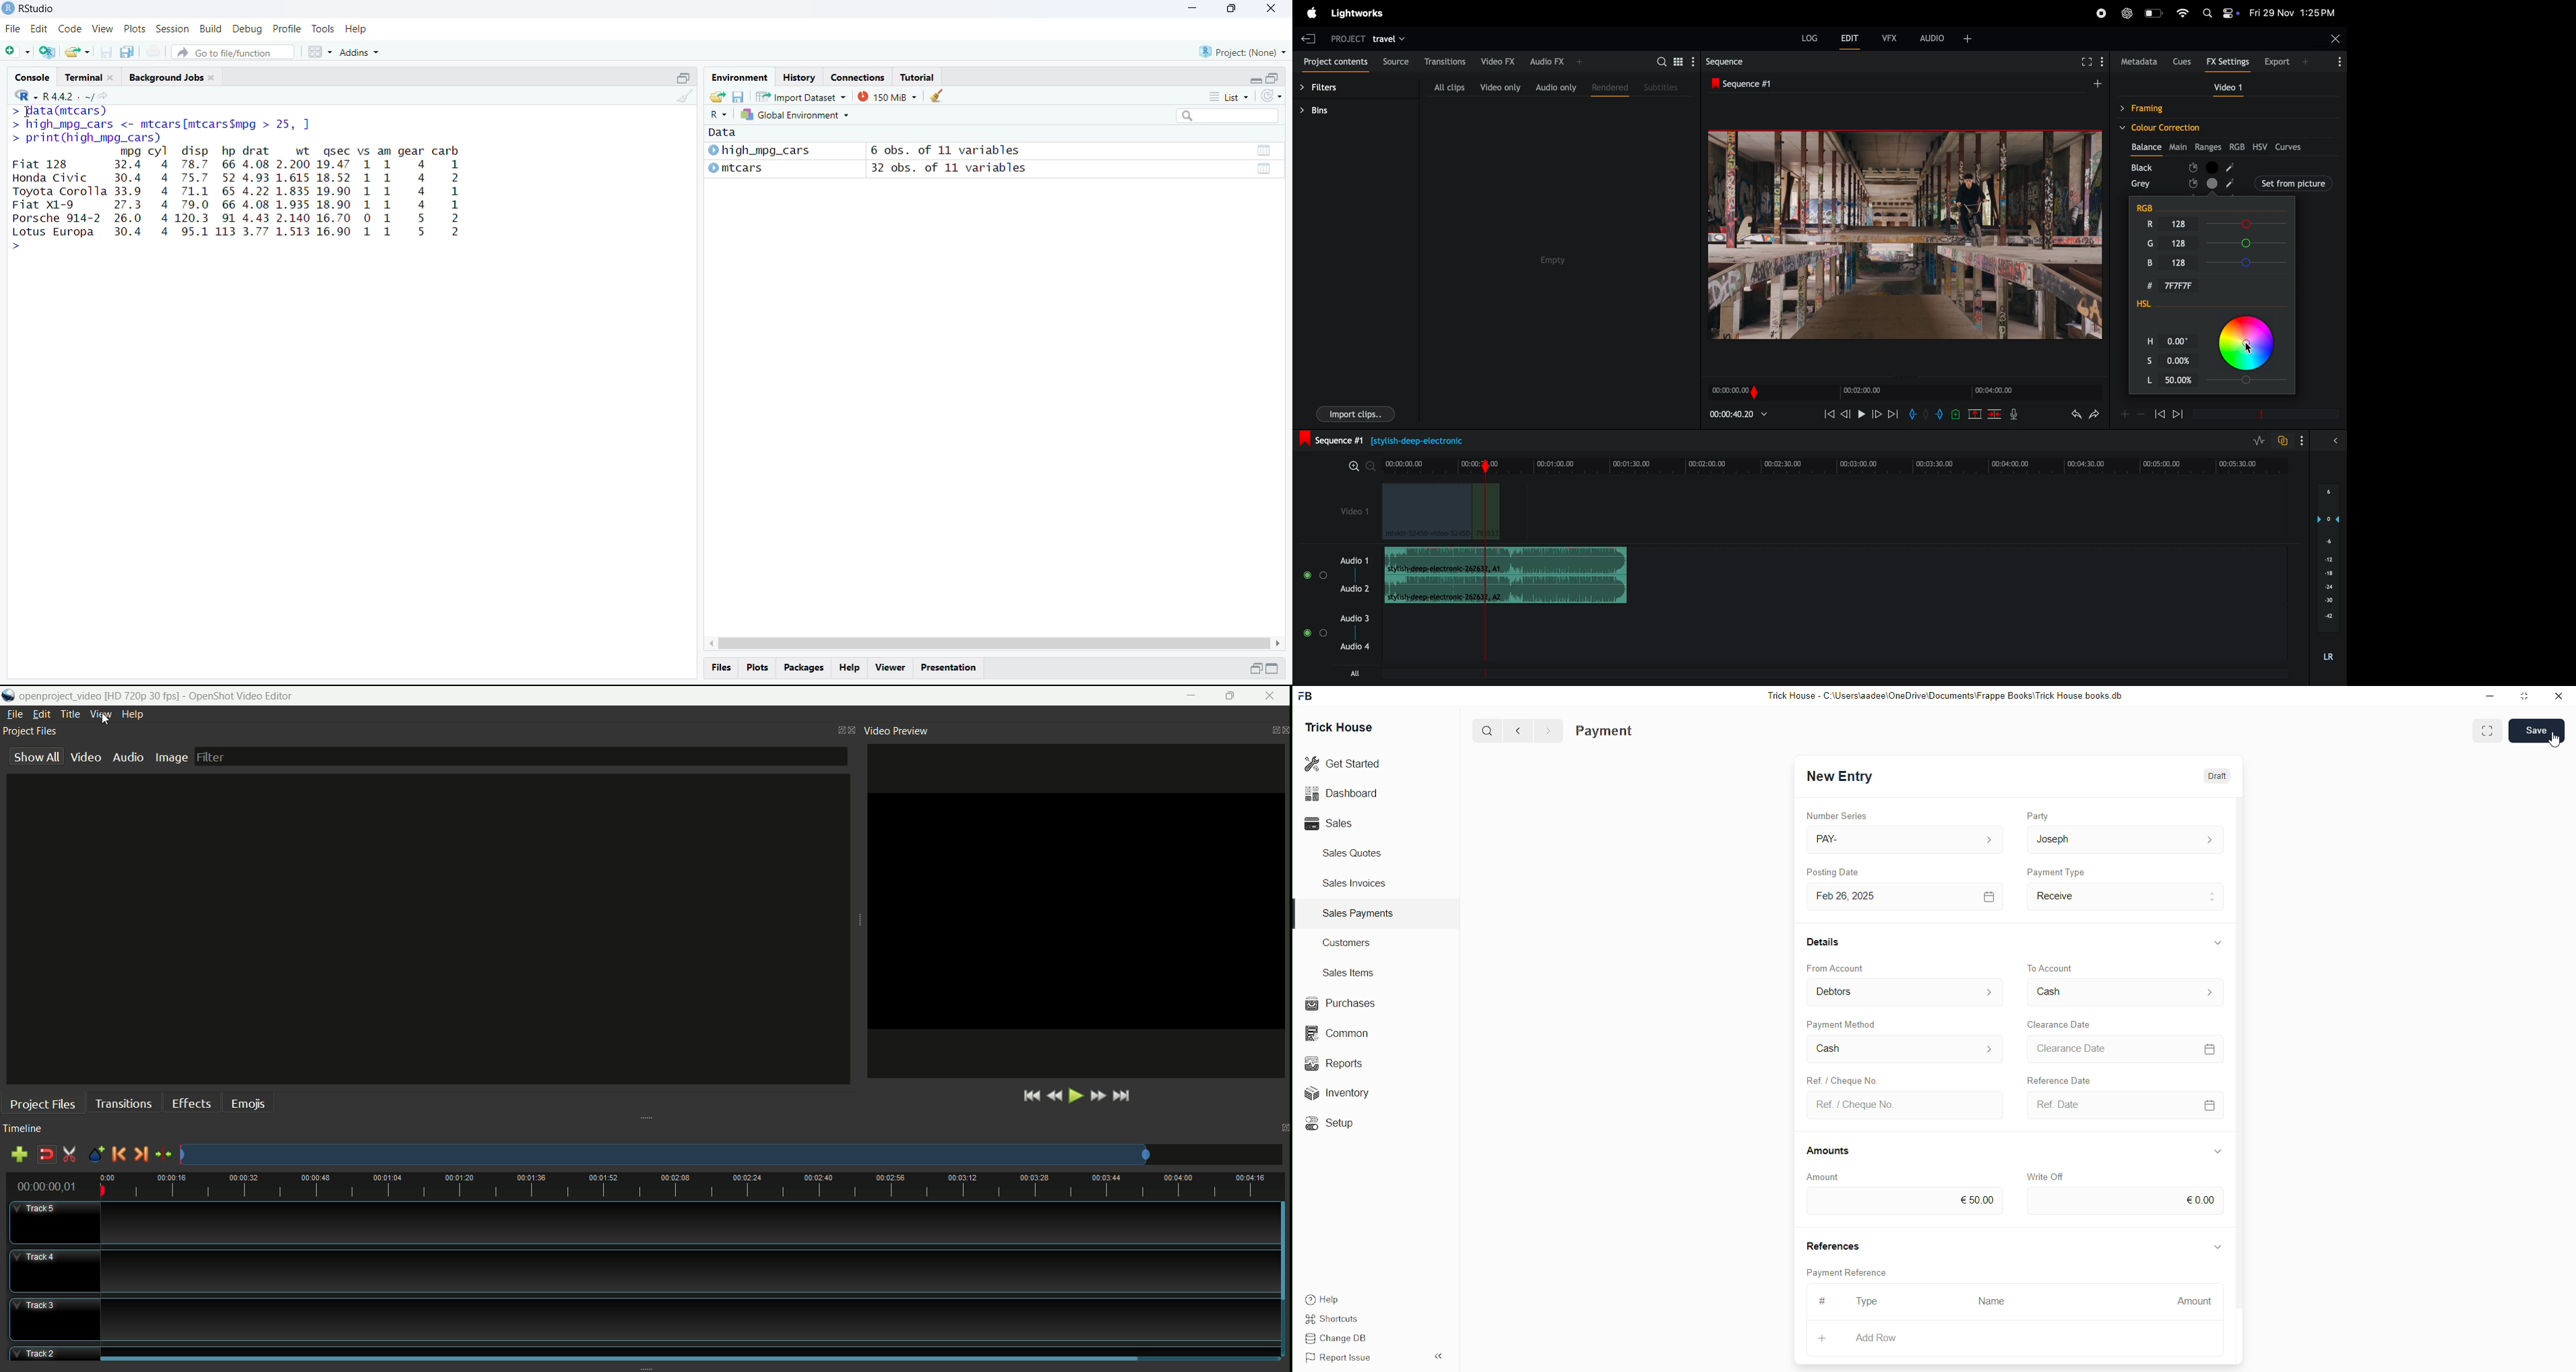 This screenshot has width=2576, height=1372. Describe the element at coordinates (1337, 1317) in the screenshot. I see `Shortcuts` at that location.